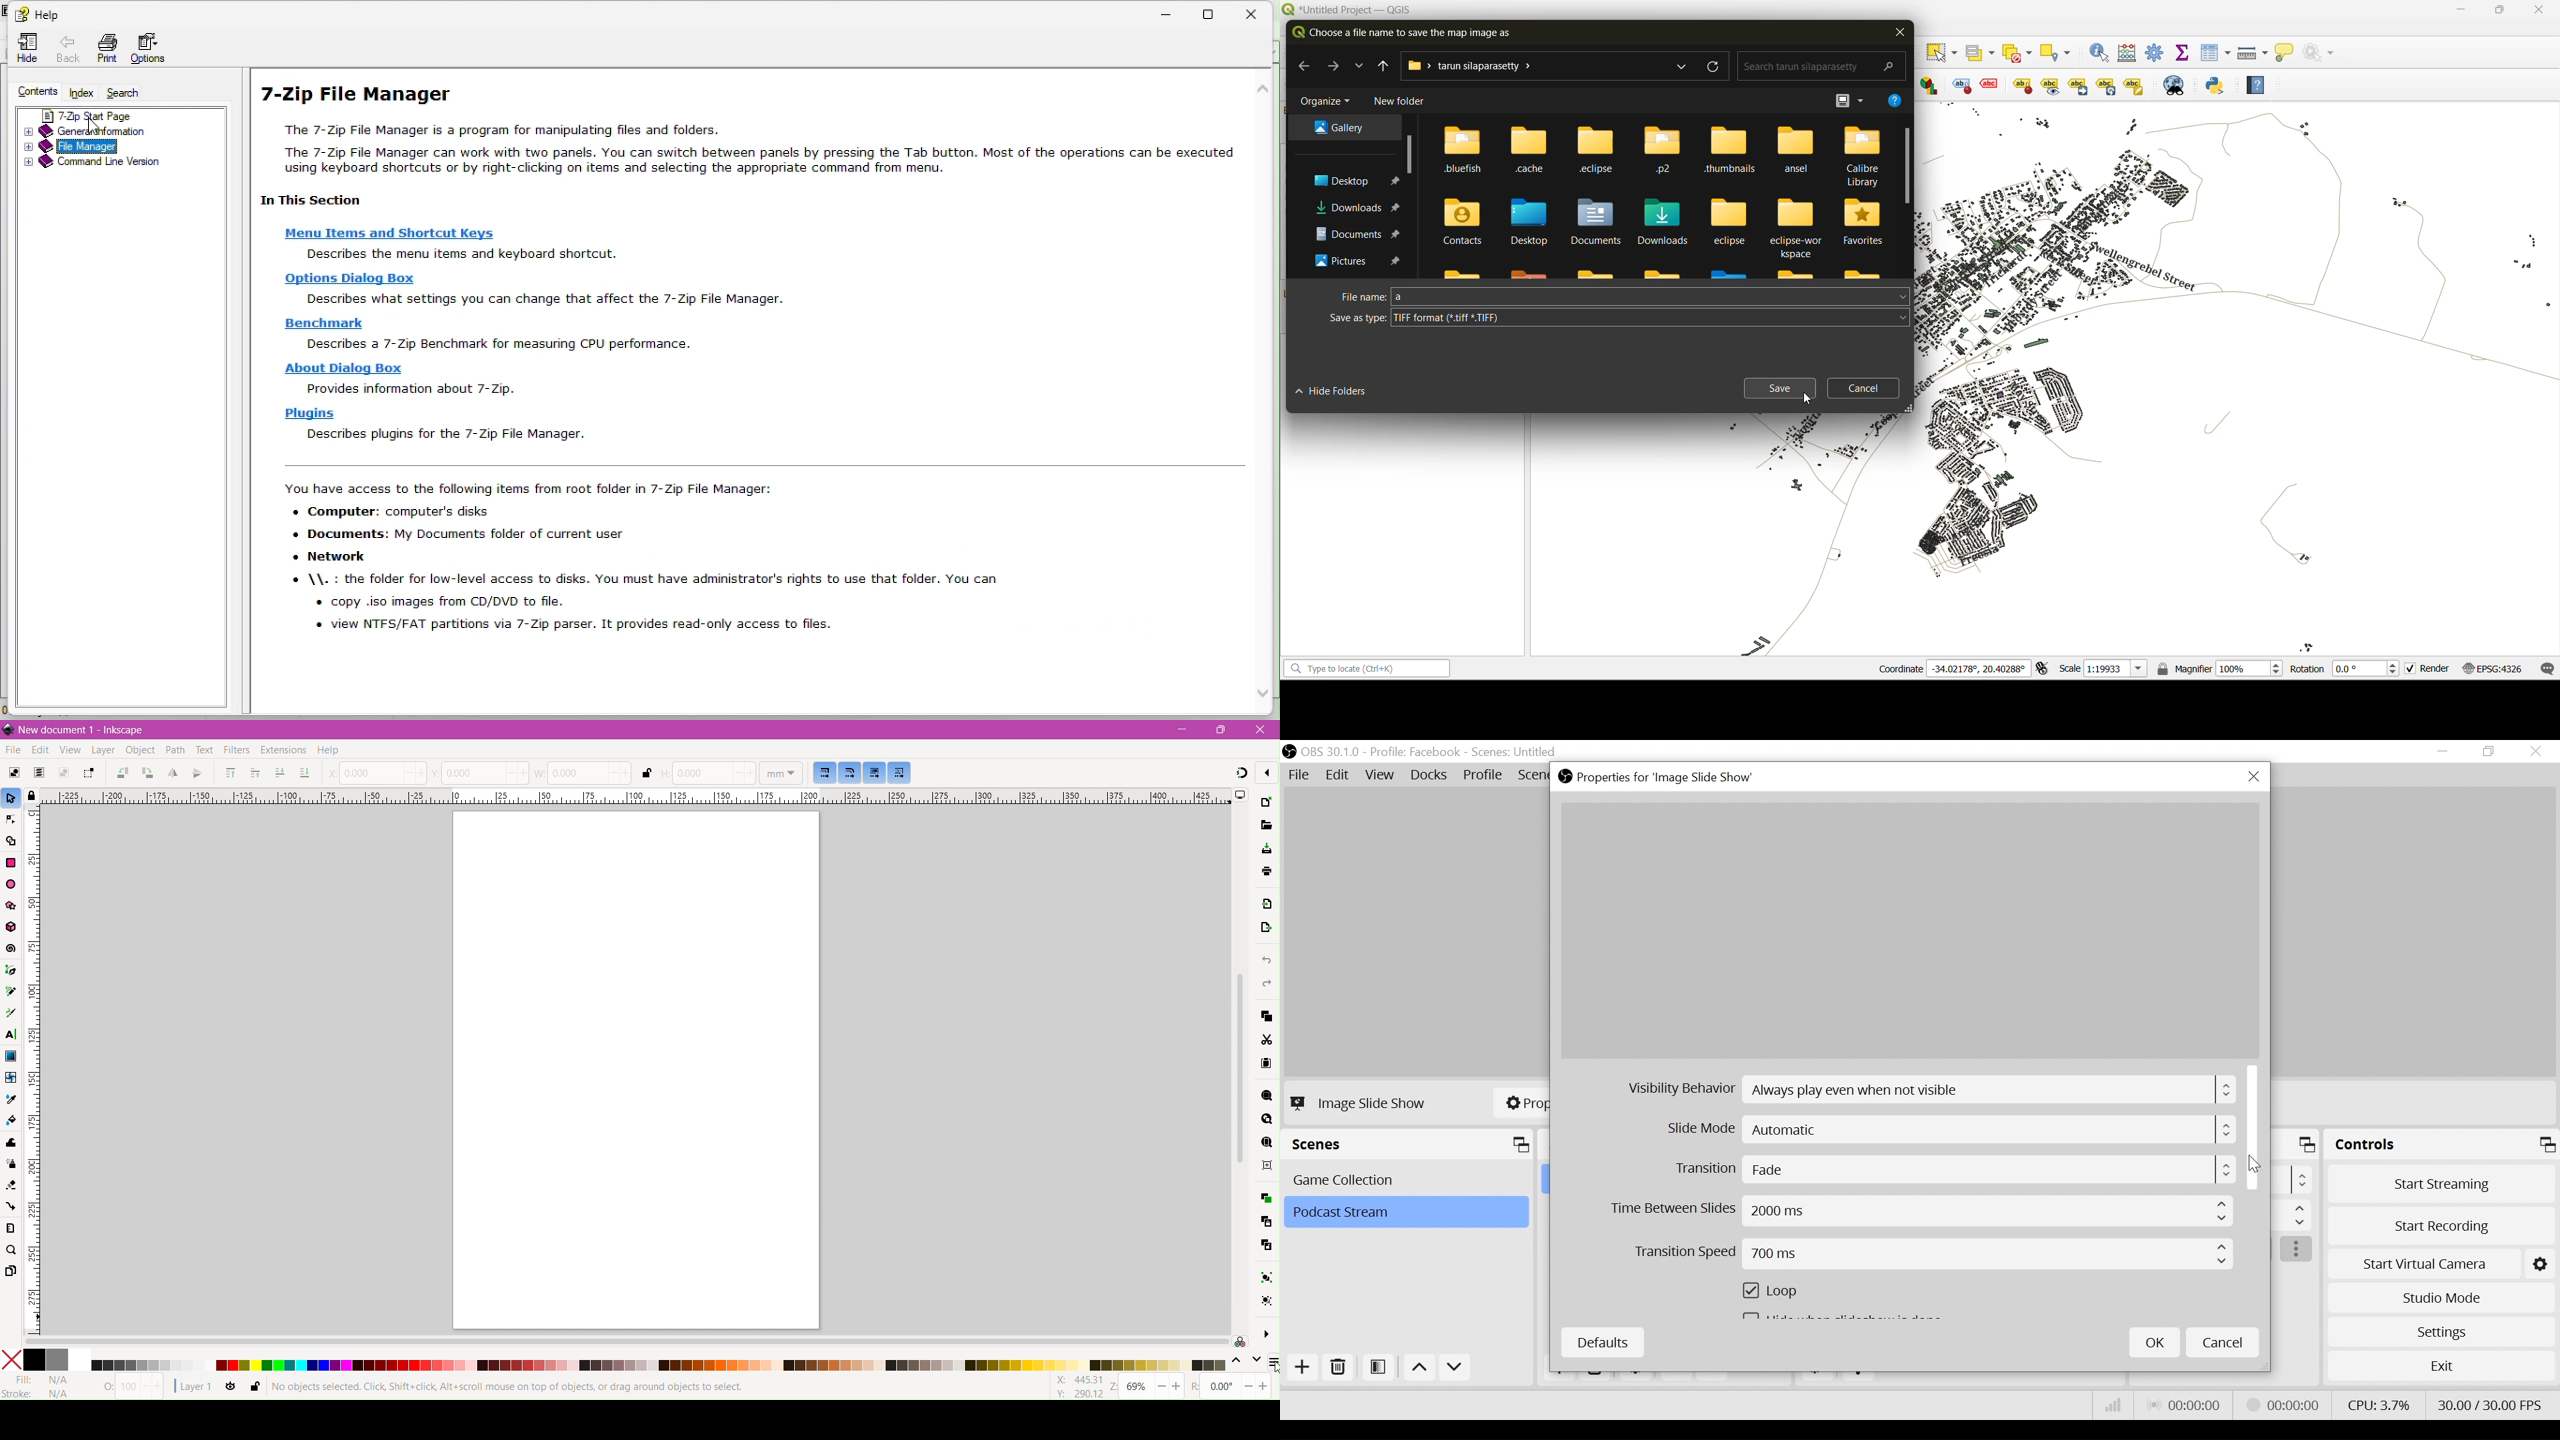 This screenshot has width=2576, height=1456. I want to click on Transition Speed, so click(1934, 1254).